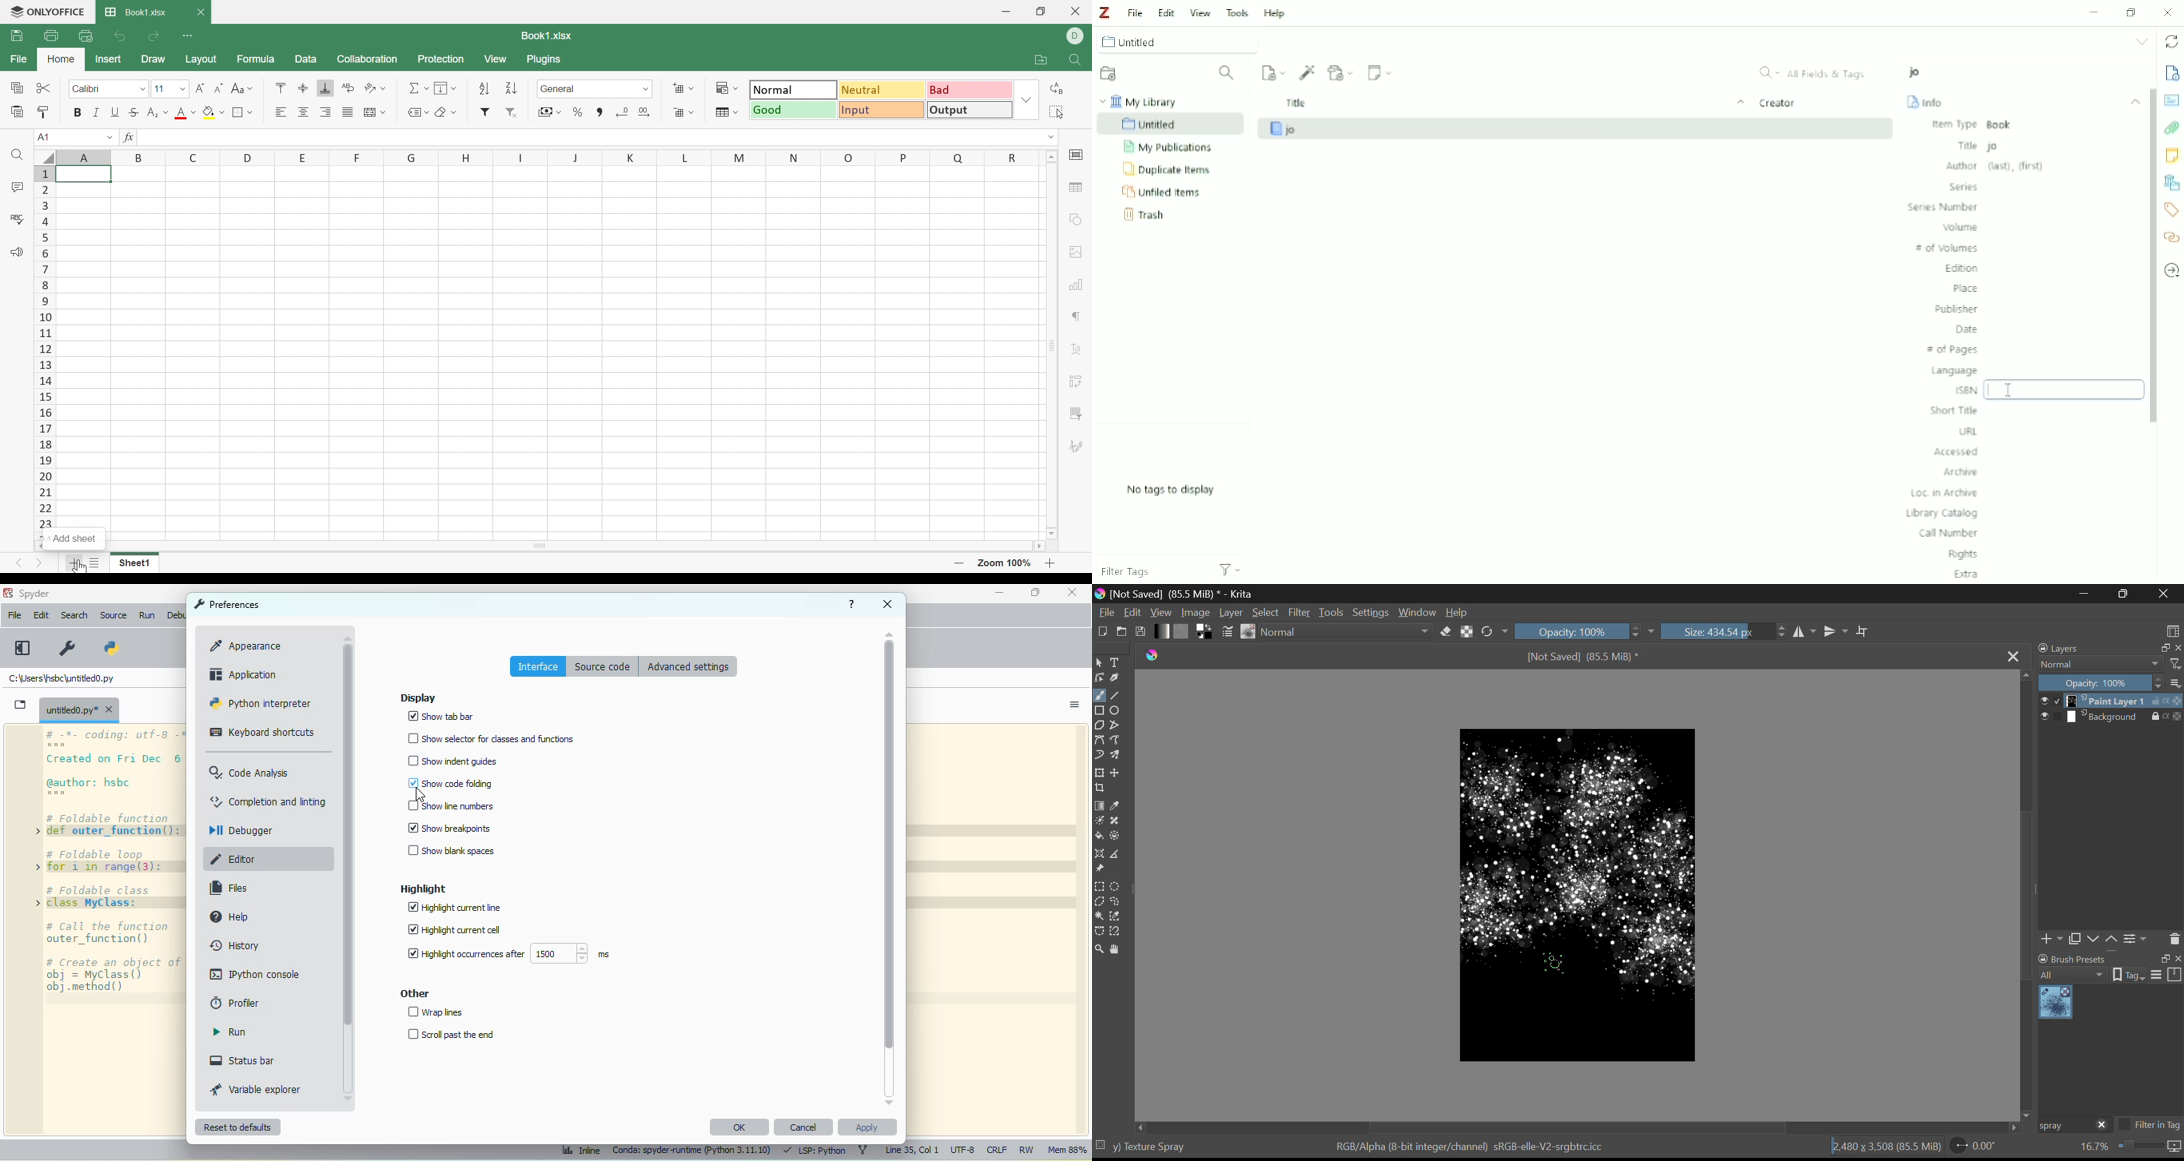 Image resolution: width=2184 pixels, height=1176 pixels. I want to click on Series, so click(1963, 187).